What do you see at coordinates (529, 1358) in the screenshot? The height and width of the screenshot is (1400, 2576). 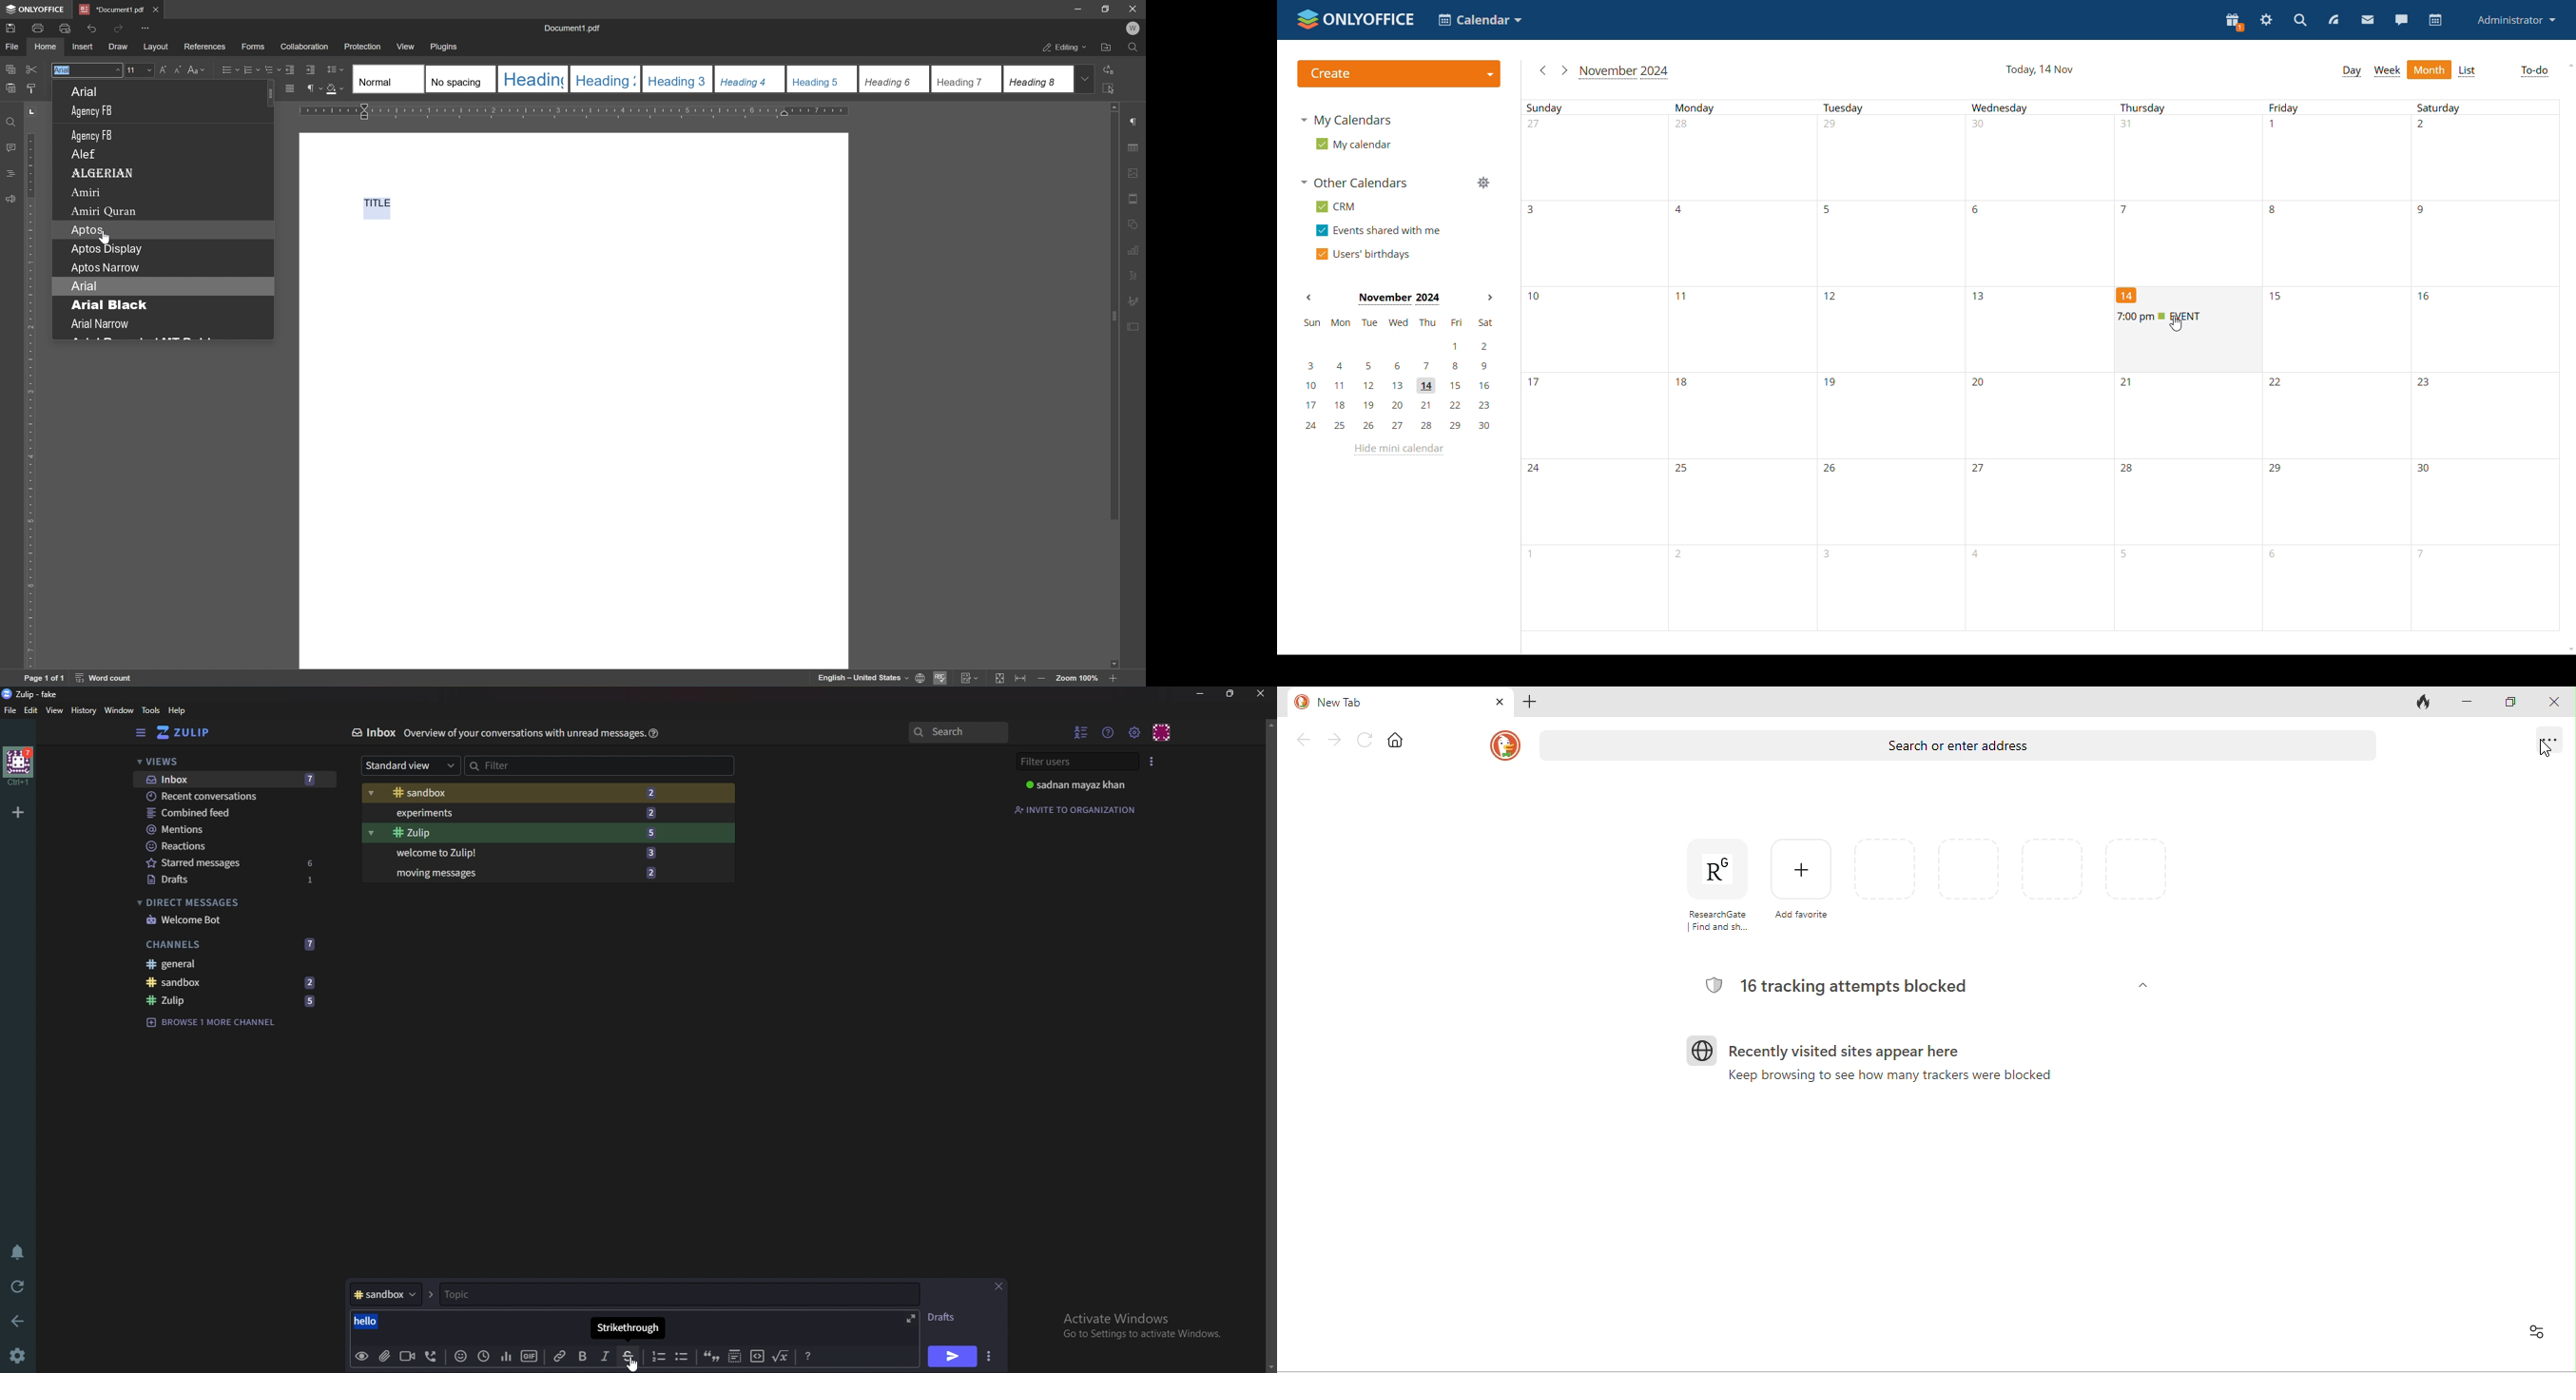 I see `gif` at bounding box center [529, 1358].